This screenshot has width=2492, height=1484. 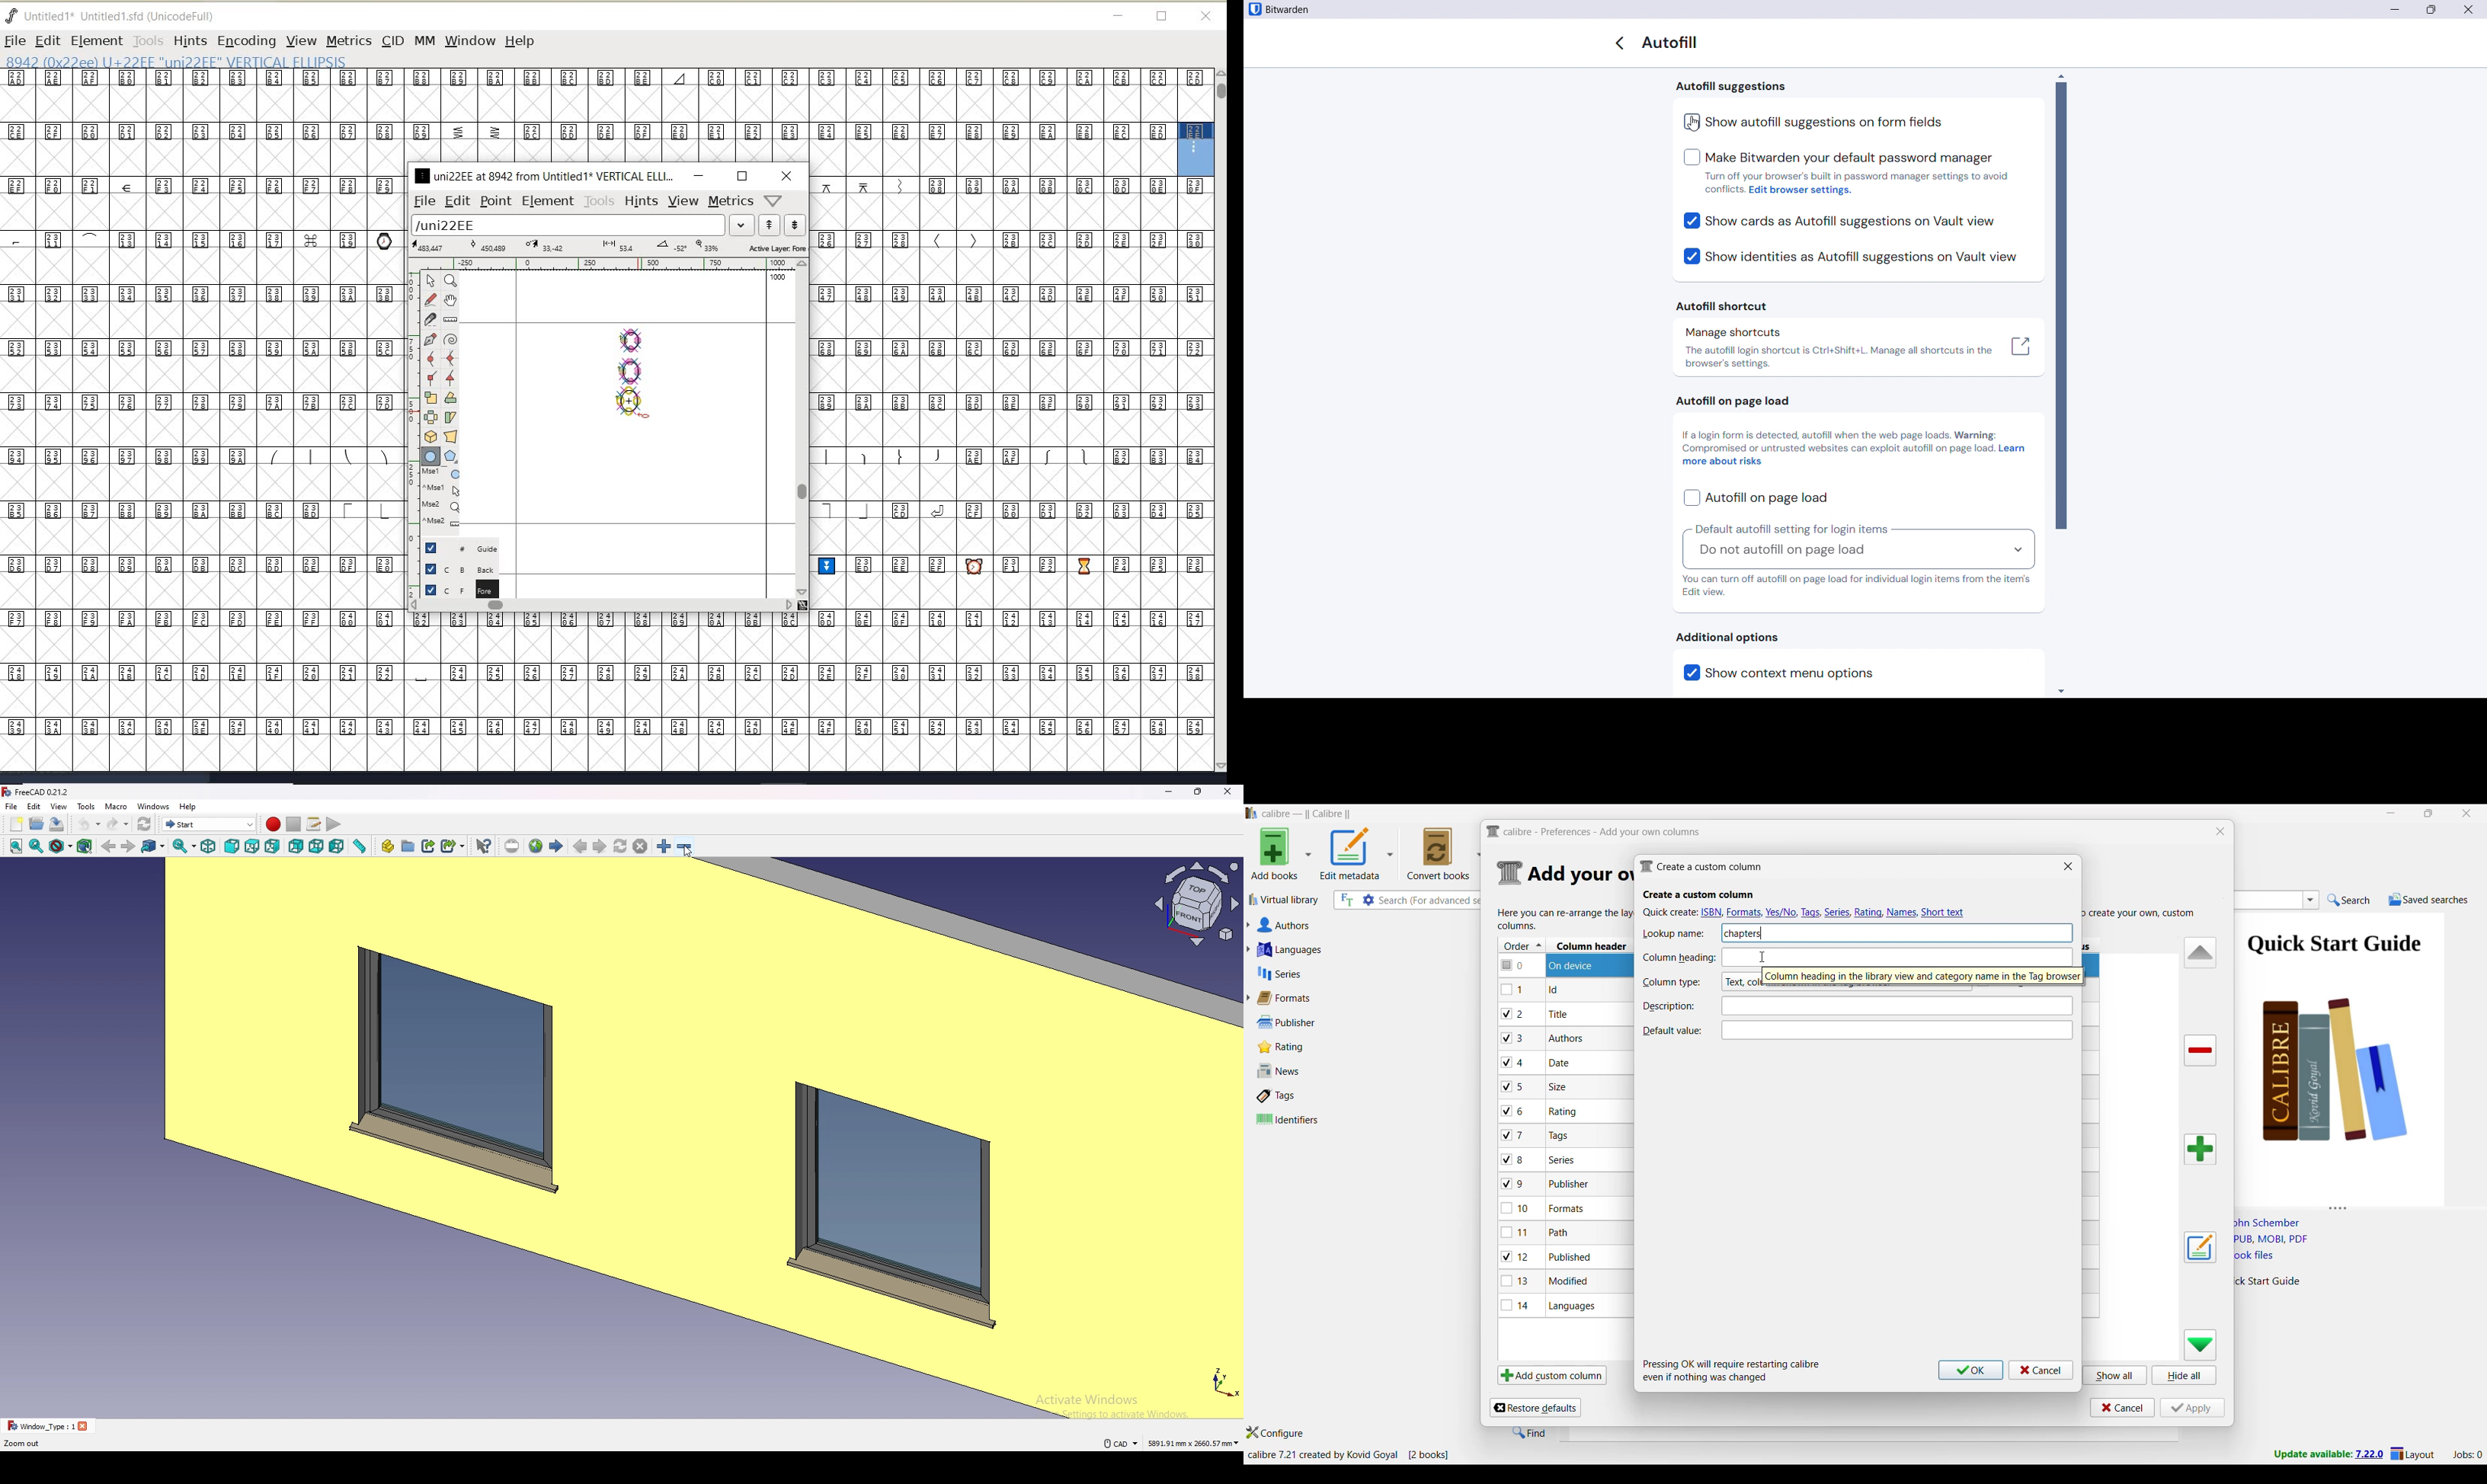 What do you see at coordinates (432, 377) in the screenshot?
I see `add a corner point` at bounding box center [432, 377].